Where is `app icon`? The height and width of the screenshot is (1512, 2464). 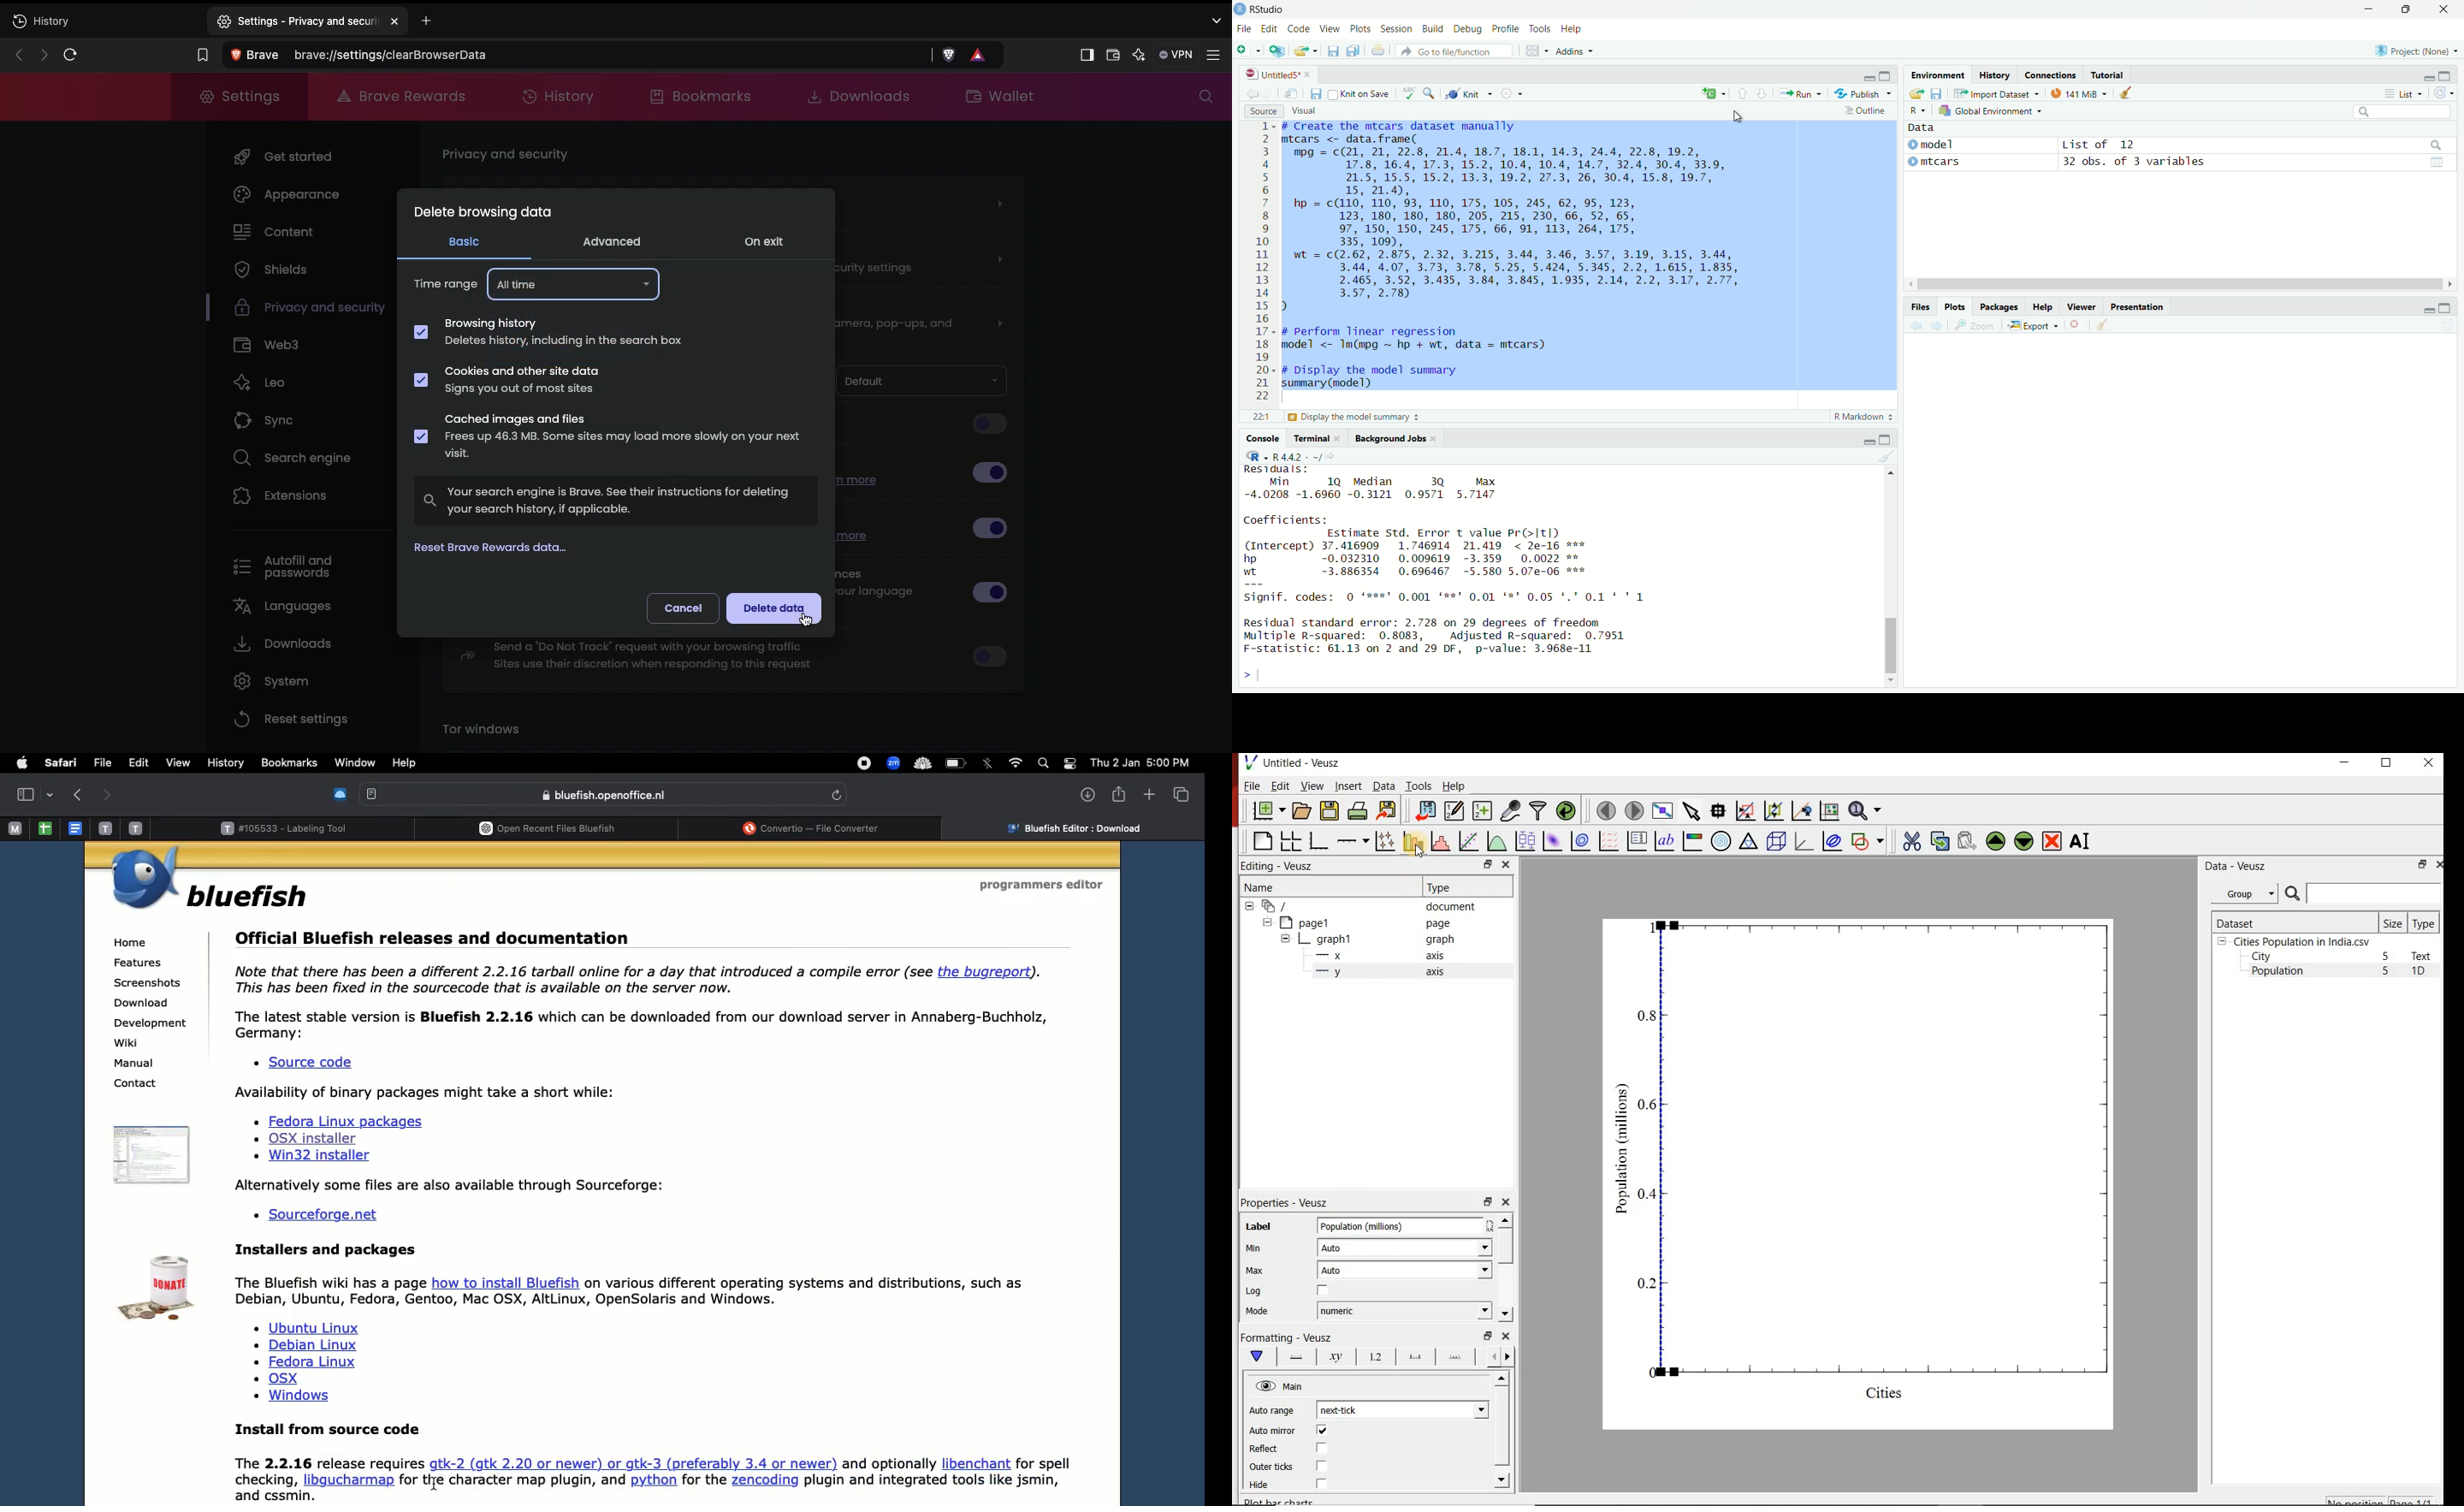 app icon is located at coordinates (1240, 9).